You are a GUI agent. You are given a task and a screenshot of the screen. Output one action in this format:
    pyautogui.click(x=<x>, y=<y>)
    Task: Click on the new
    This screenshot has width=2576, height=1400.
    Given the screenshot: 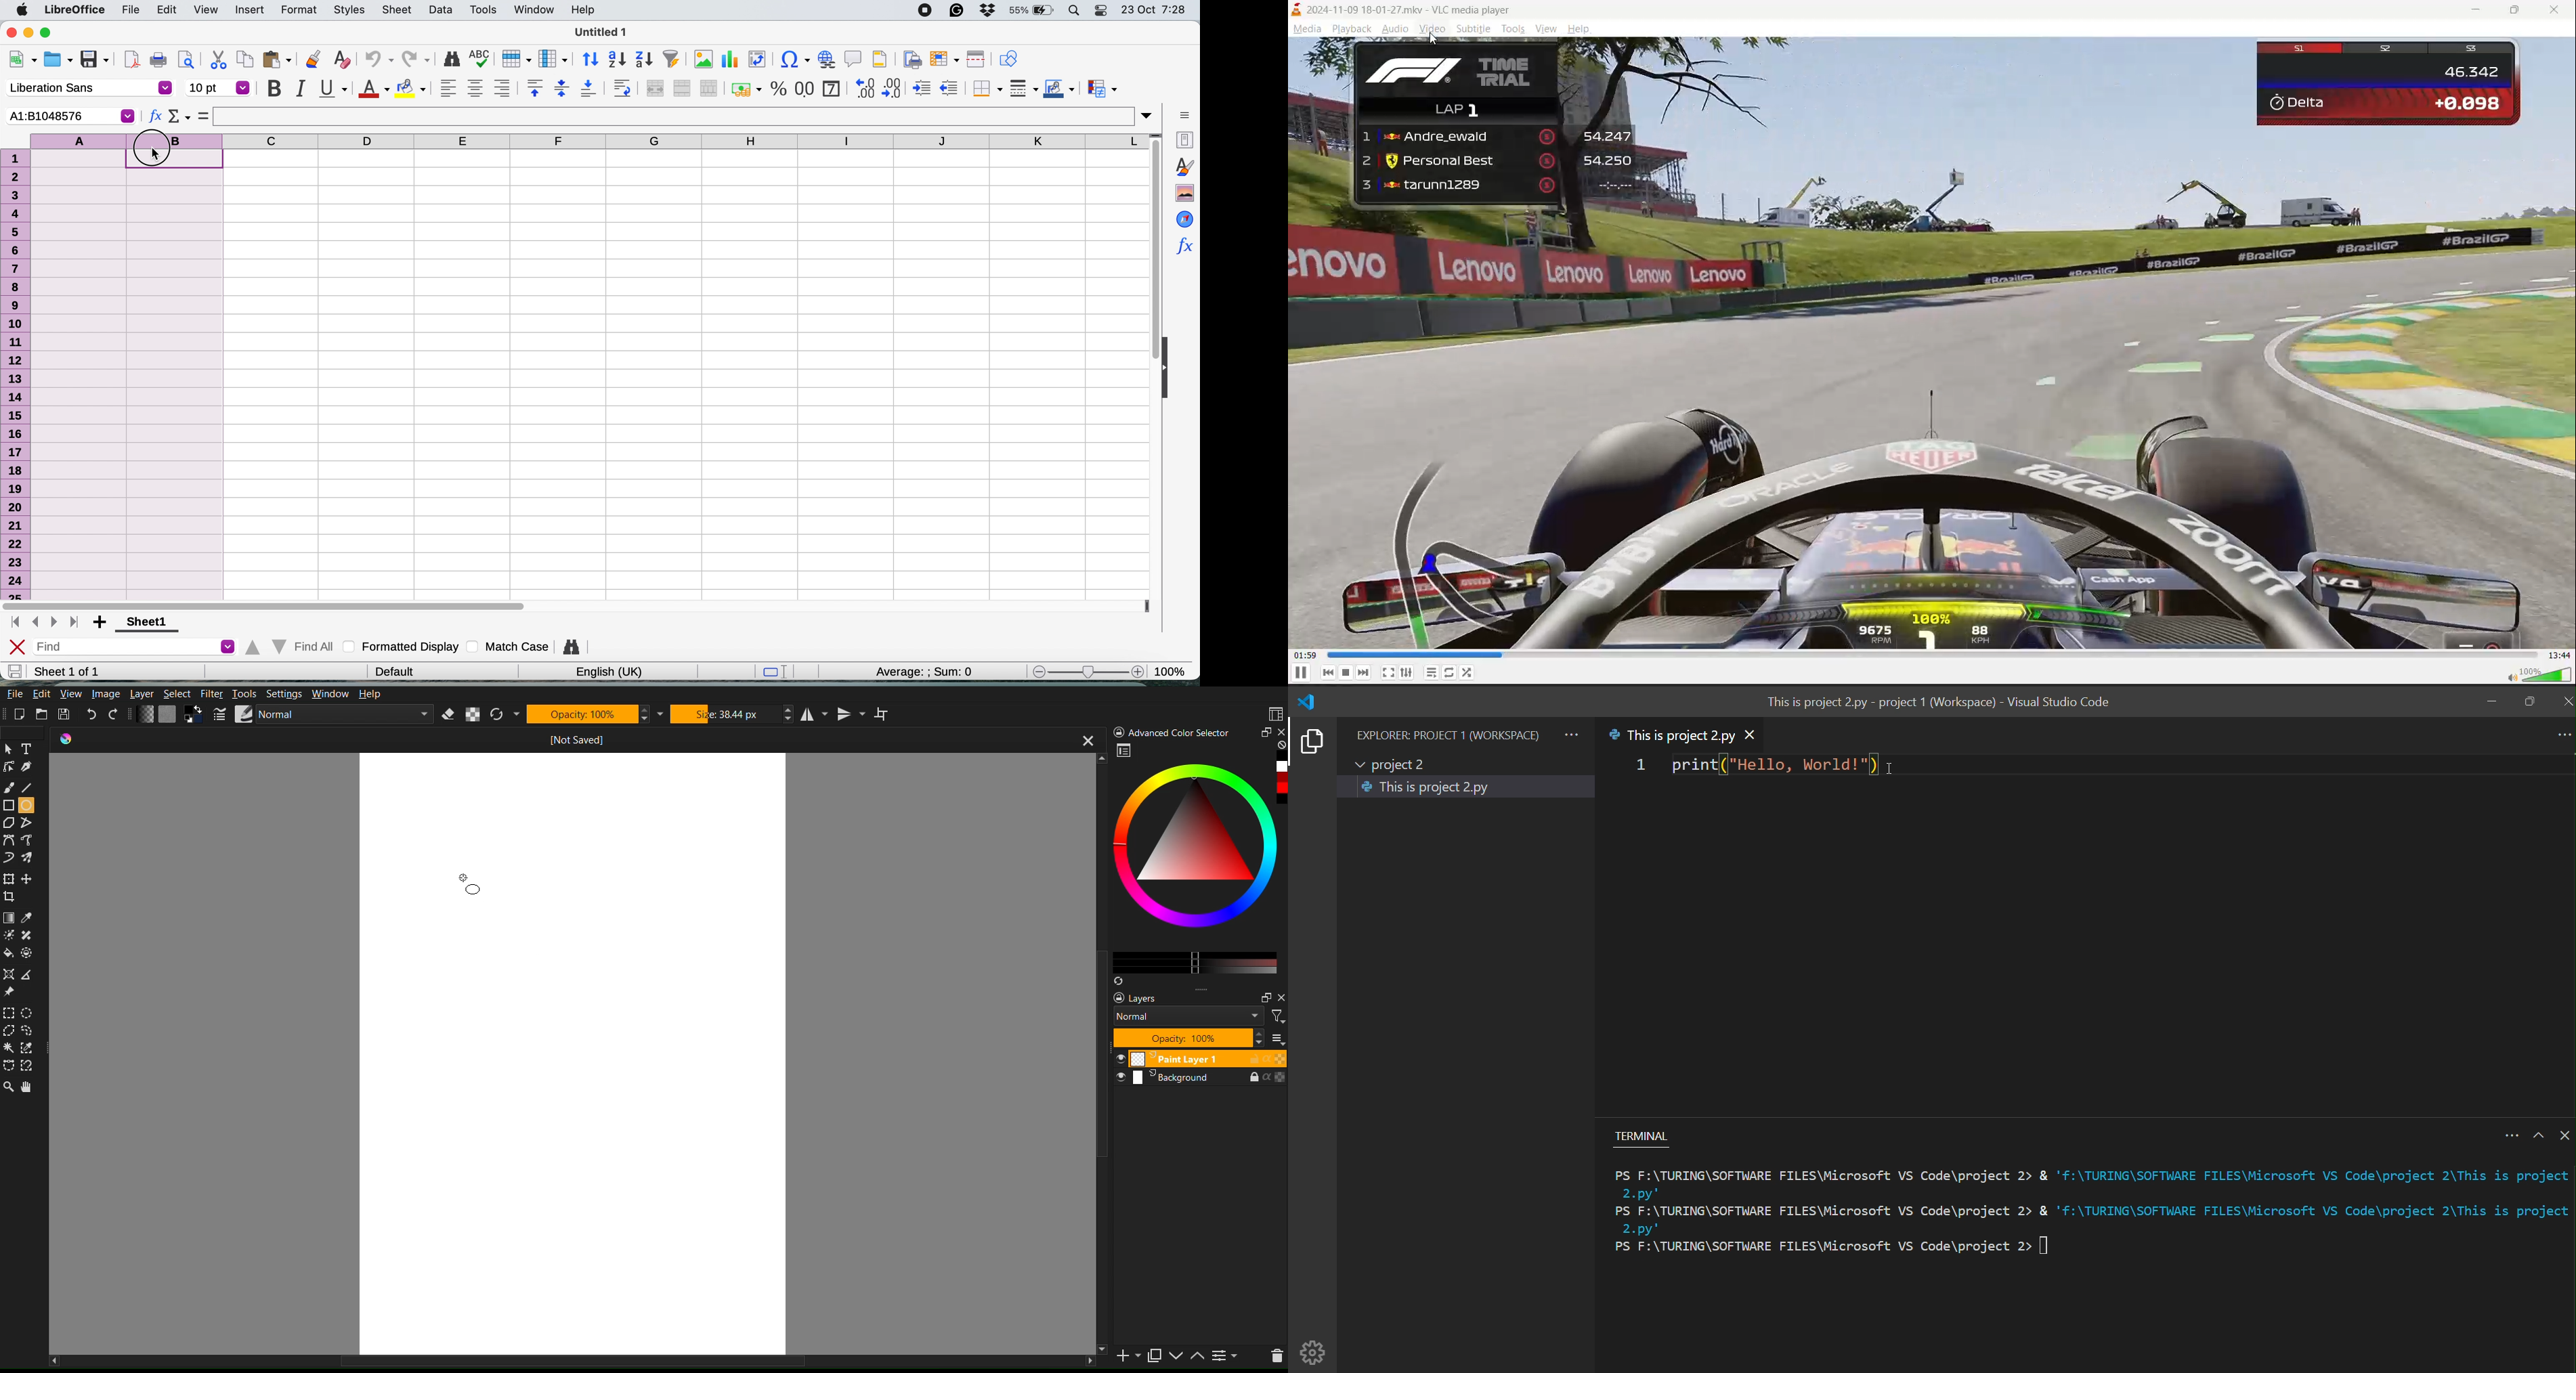 What is the action you would take?
    pyautogui.click(x=1125, y=1359)
    